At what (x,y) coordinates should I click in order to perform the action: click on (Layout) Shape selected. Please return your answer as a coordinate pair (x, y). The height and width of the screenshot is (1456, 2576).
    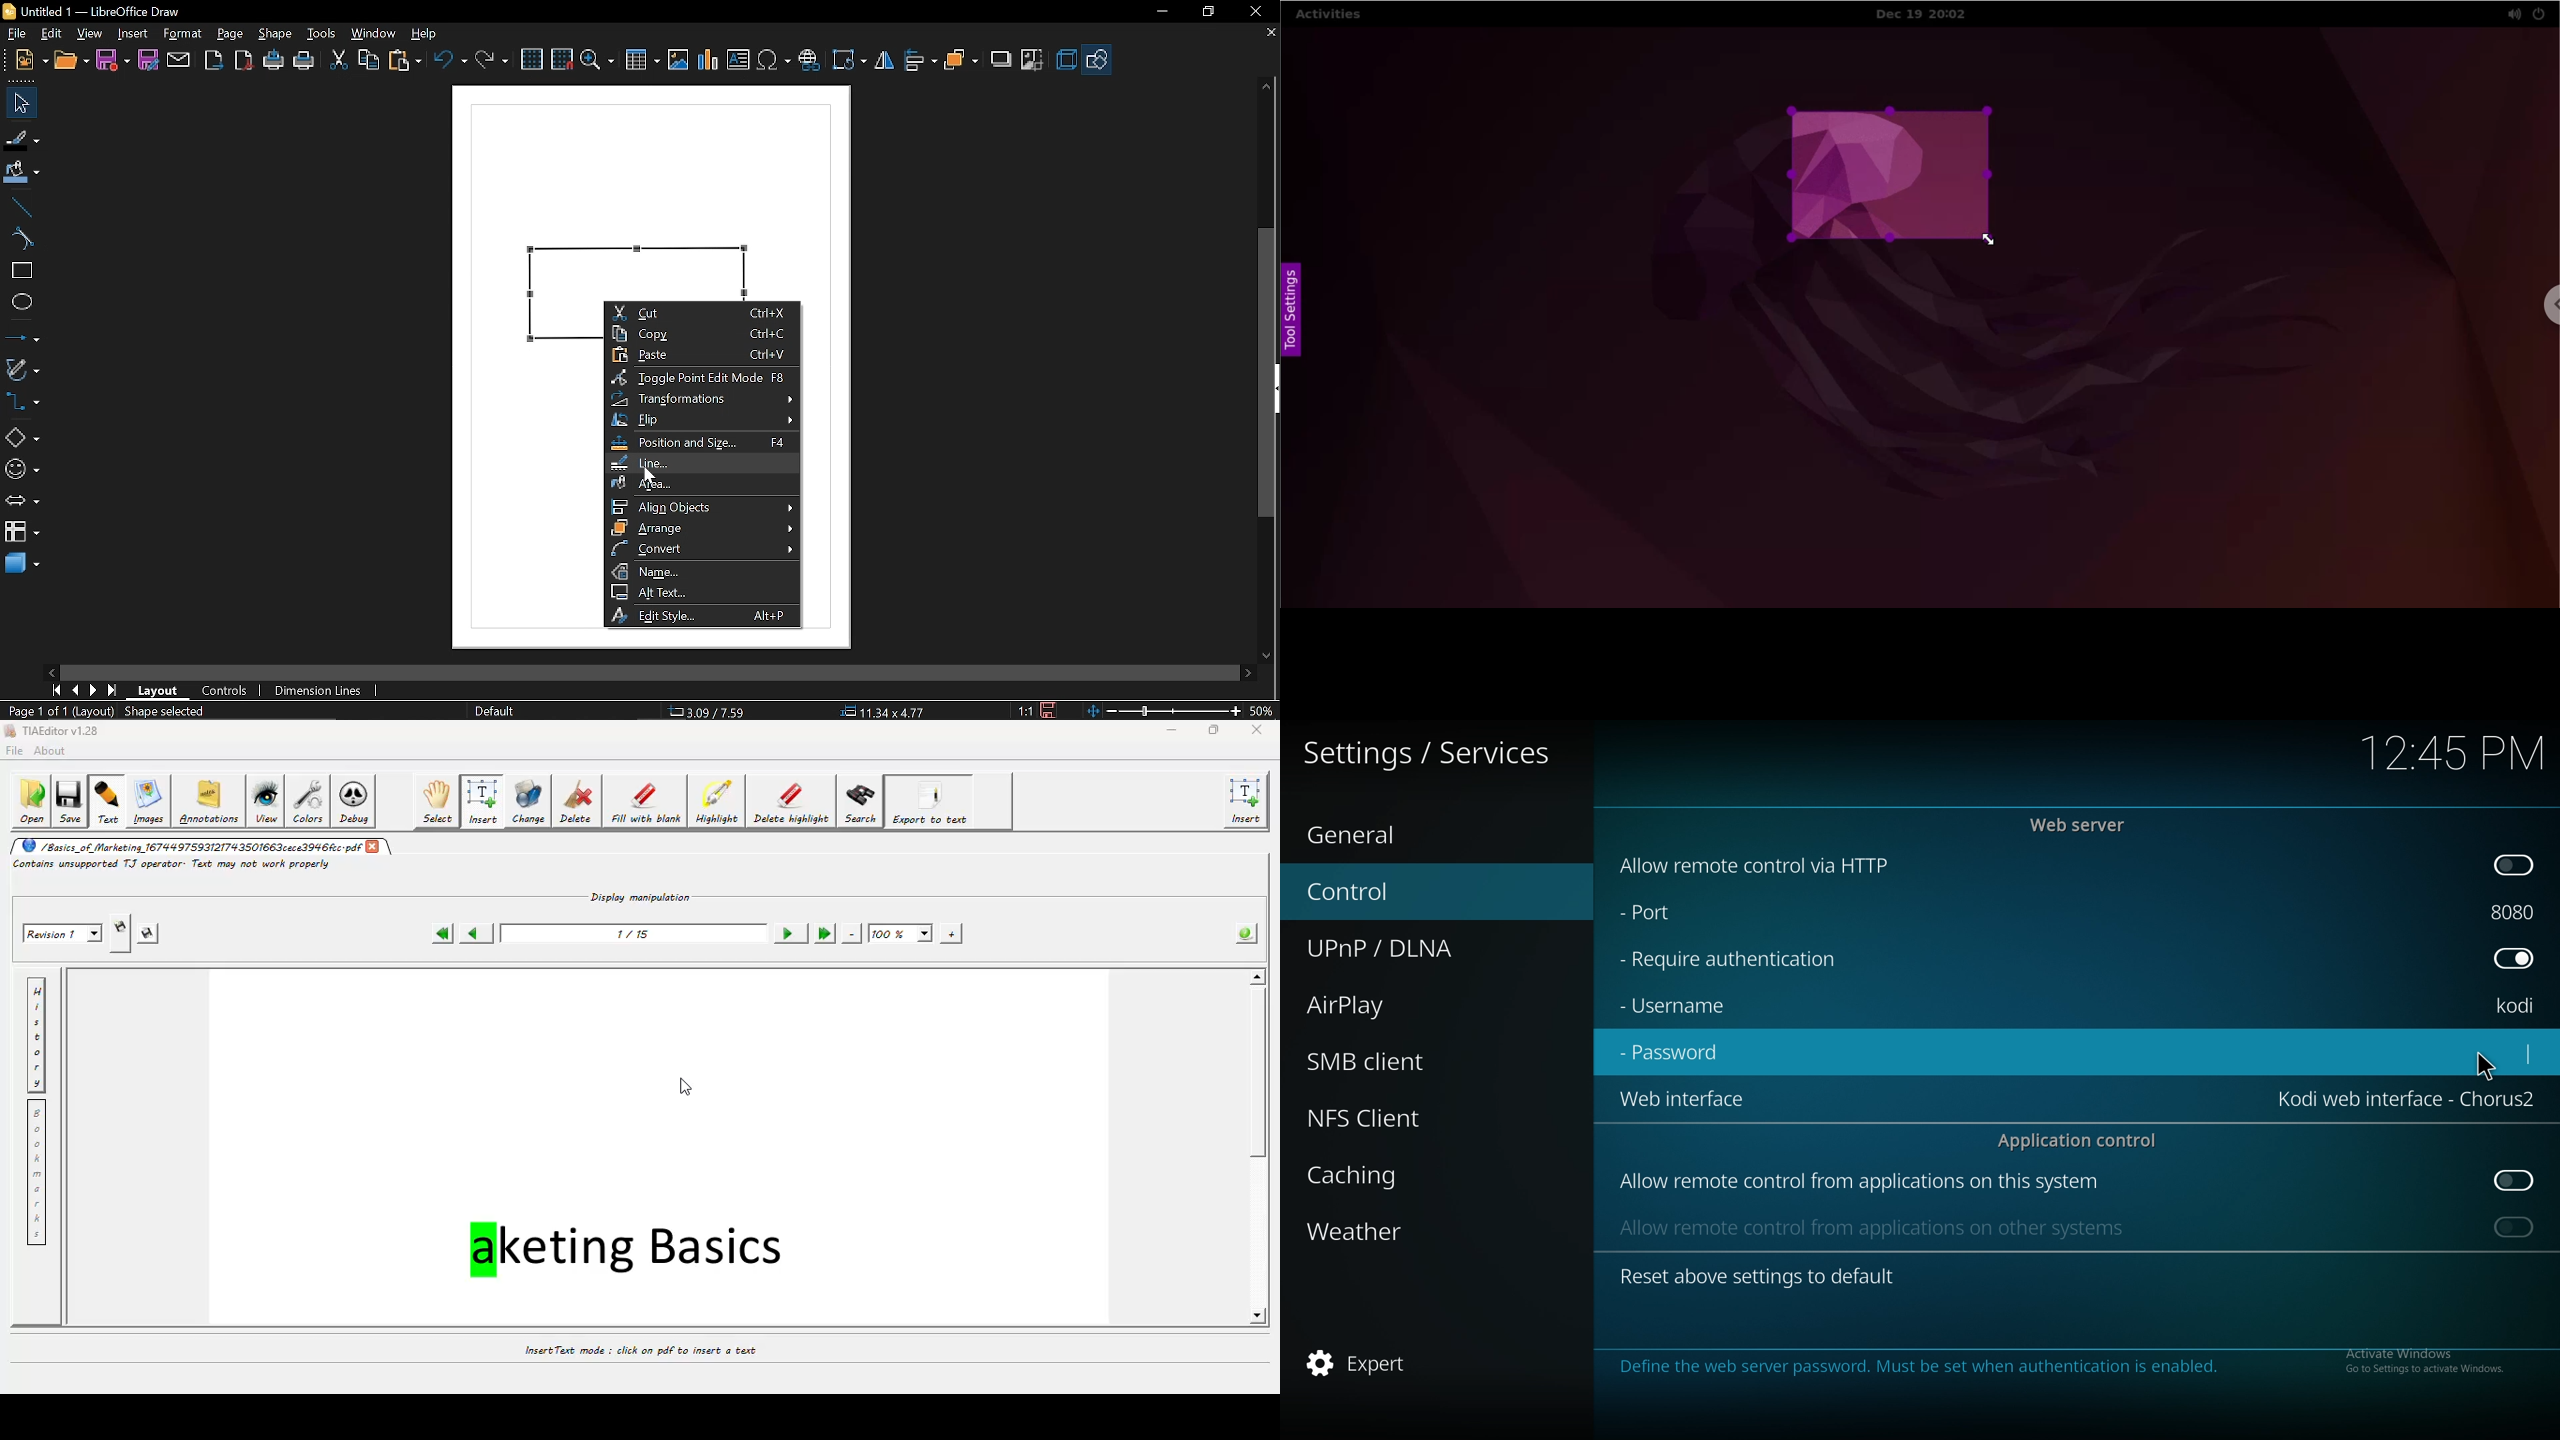
    Looking at the image, I should click on (142, 711).